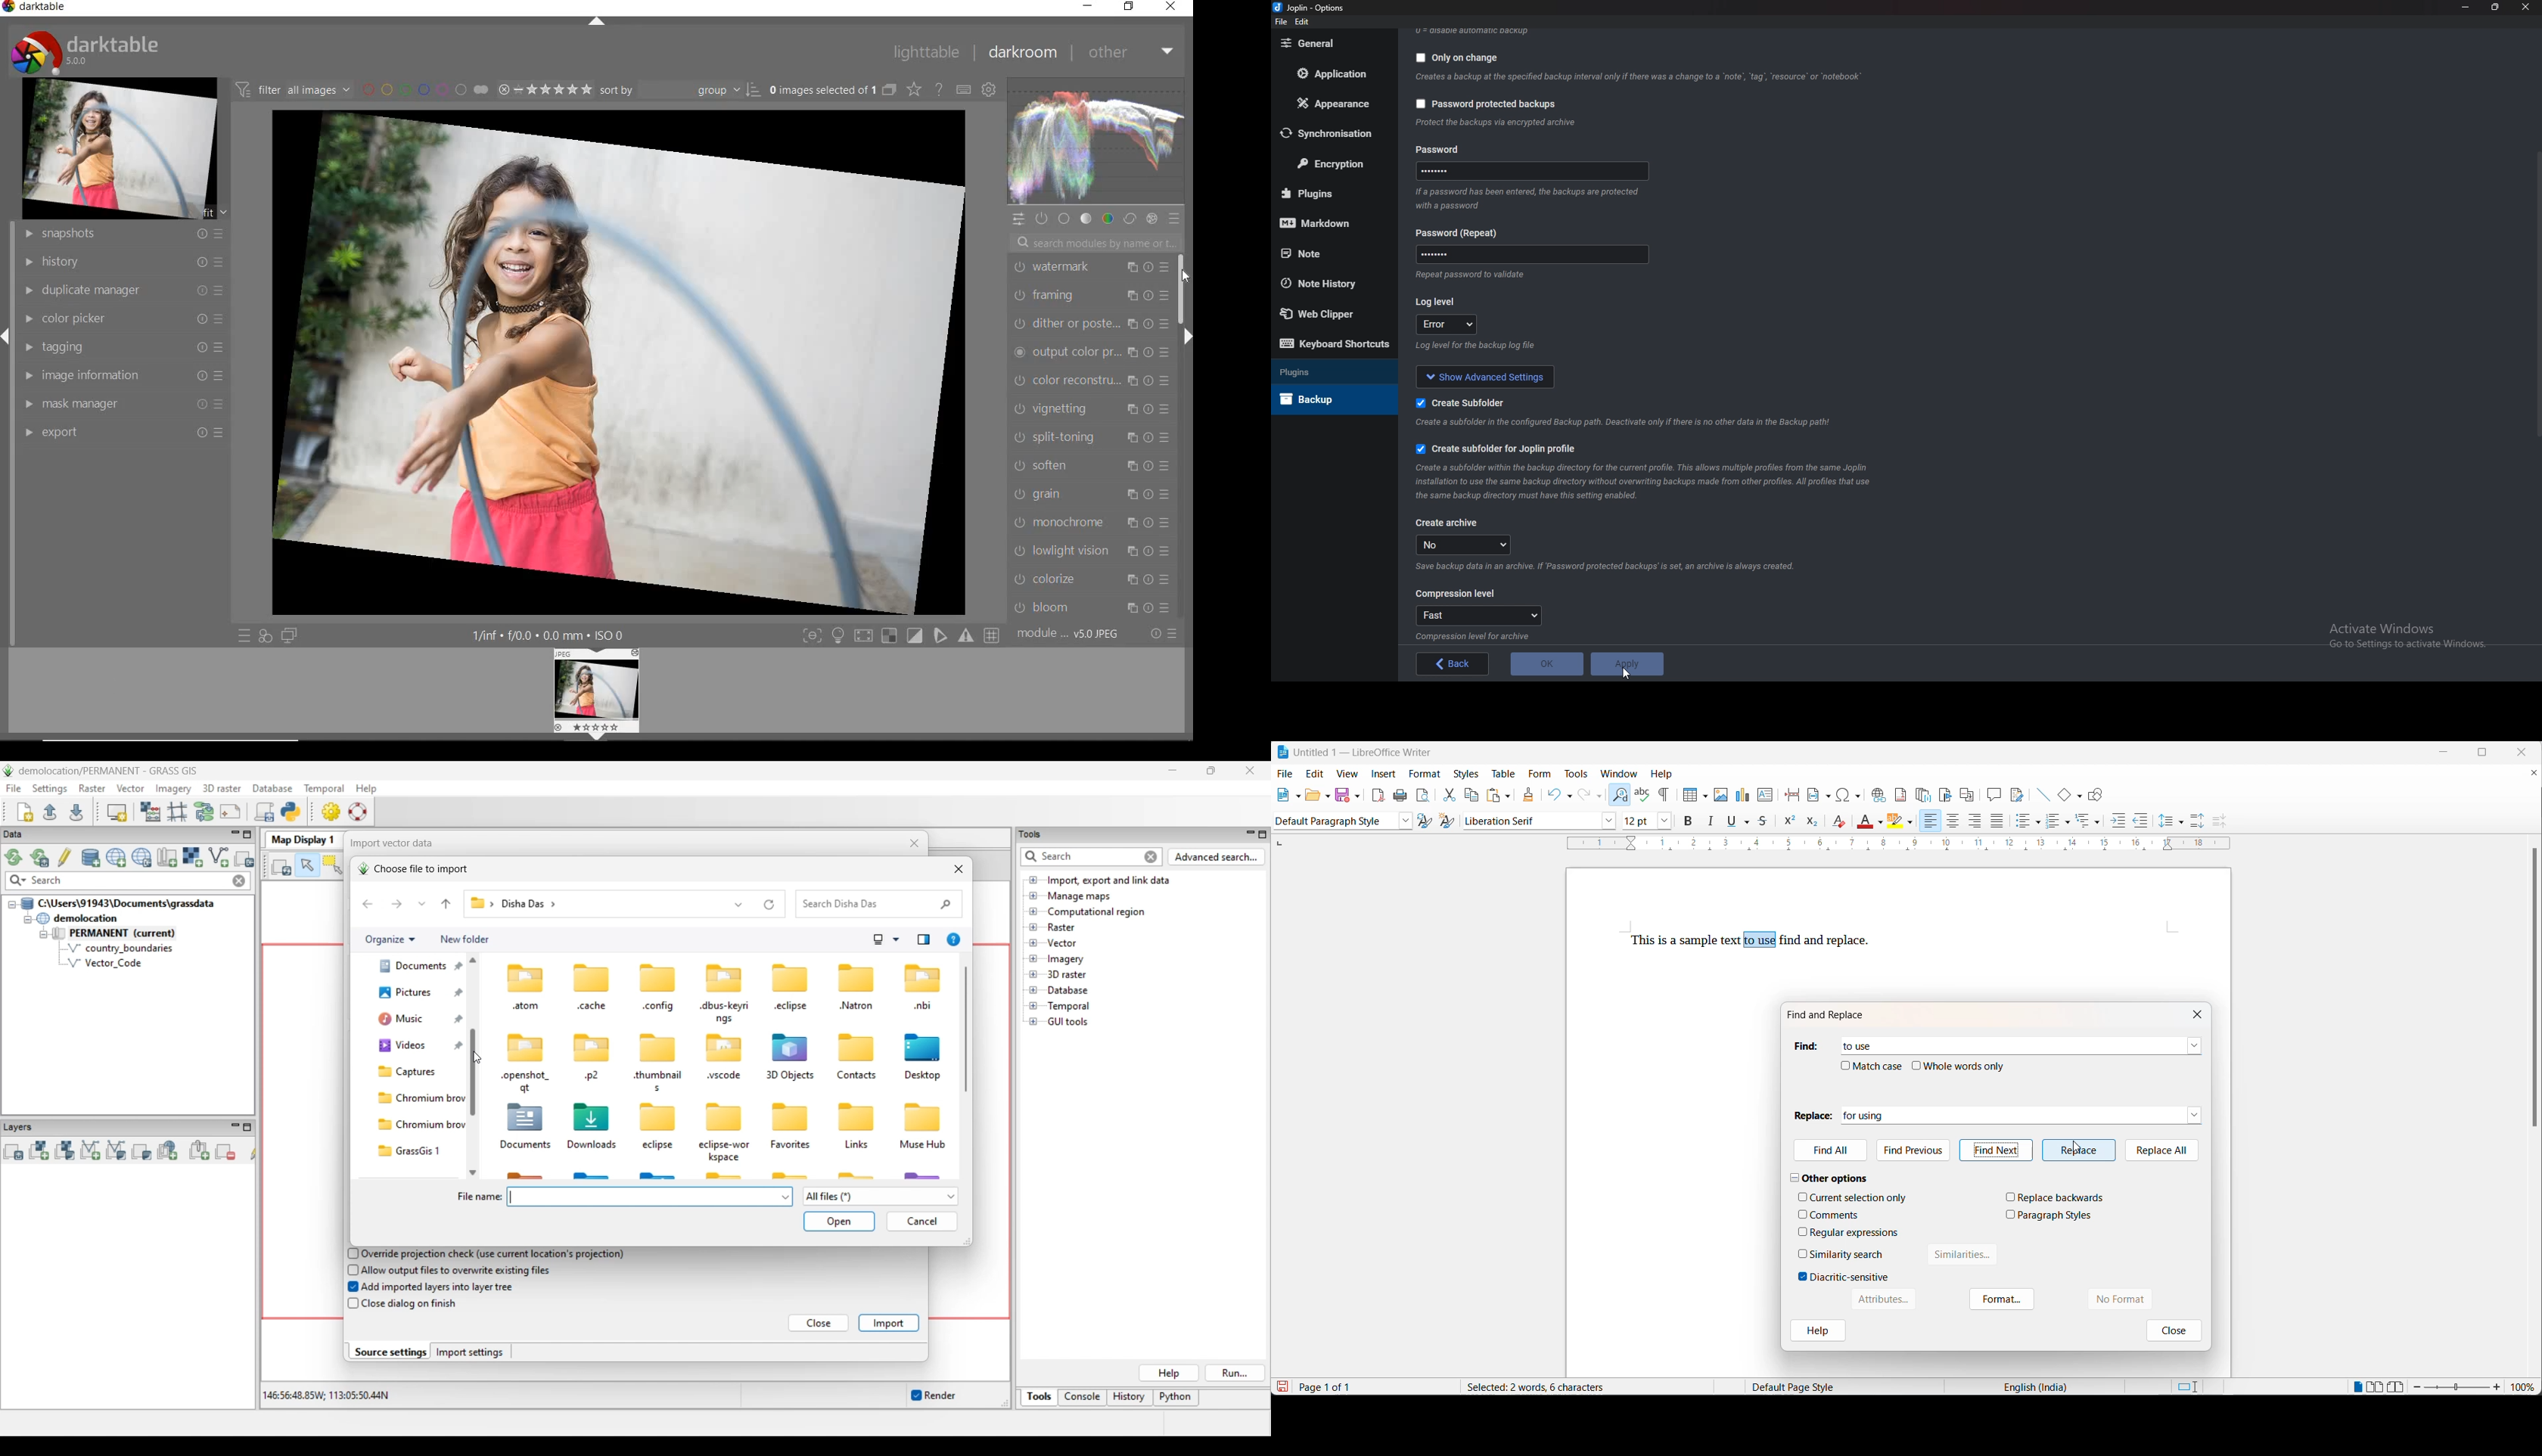 Image resolution: width=2548 pixels, height=1456 pixels. Describe the element at coordinates (2119, 823) in the screenshot. I see `increase indent` at that location.